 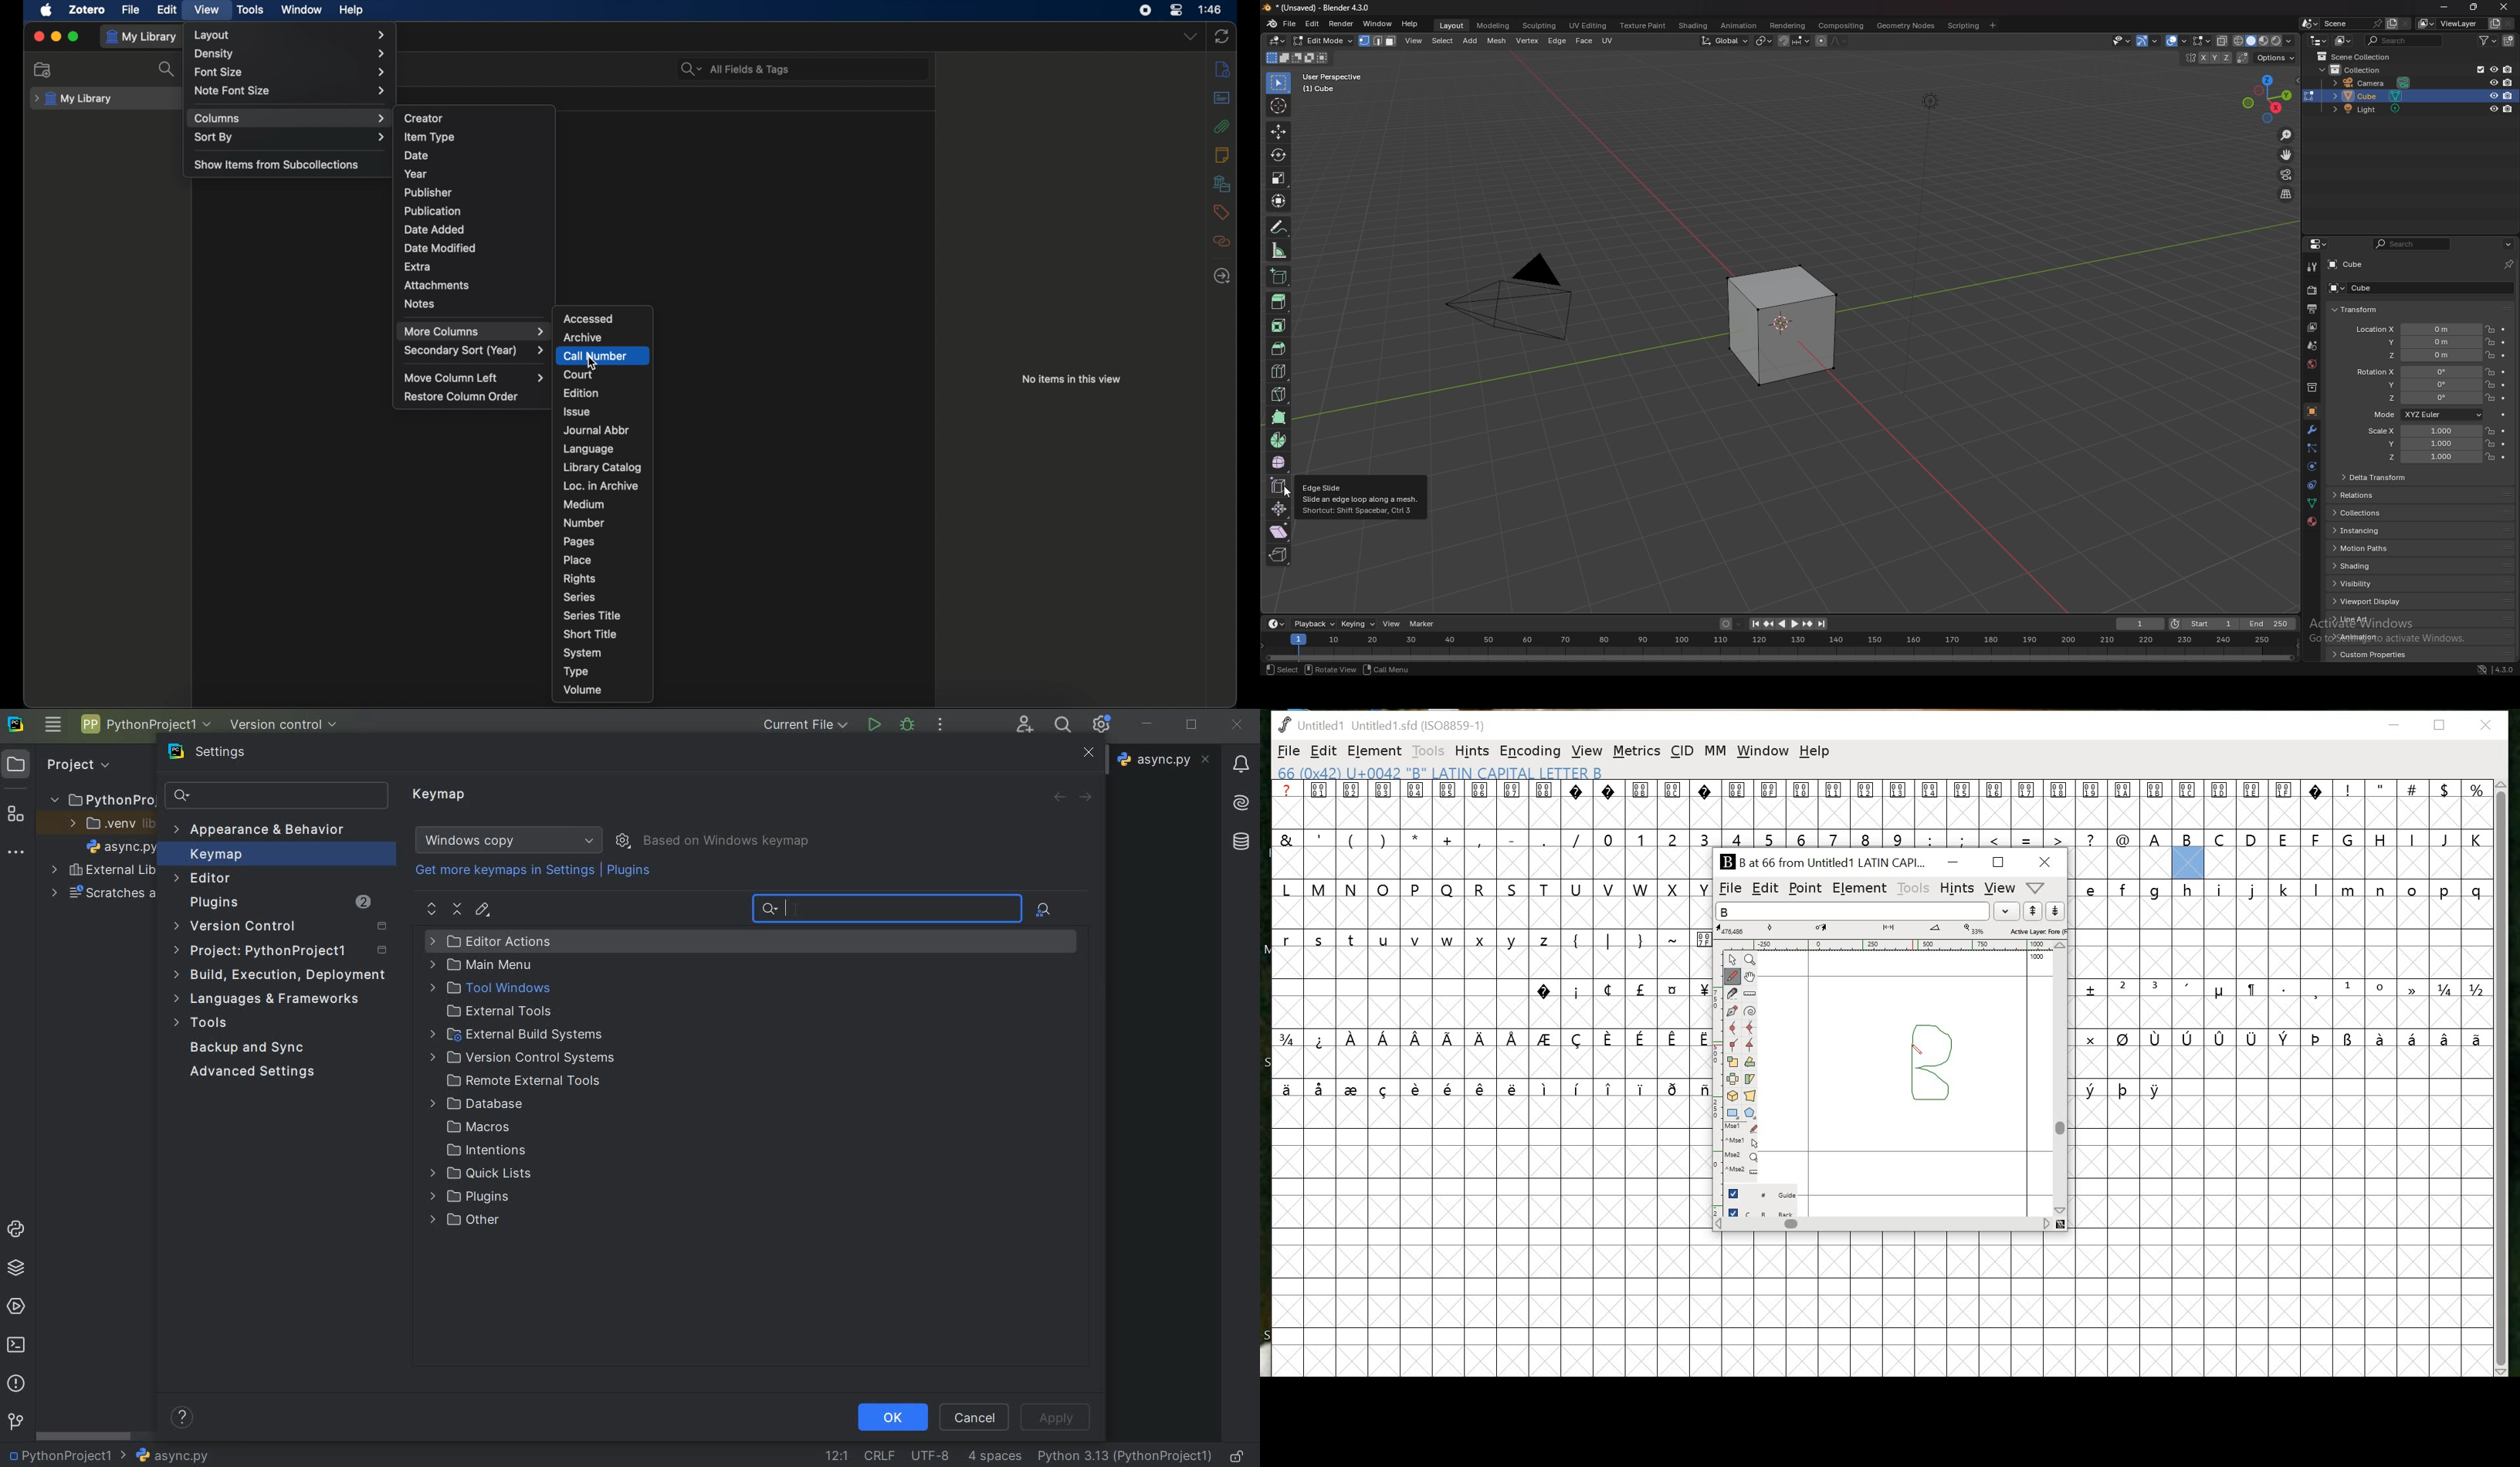 What do you see at coordinates (1694, 25) in the screenshot?
I see `shading` at bounding box center [1694, 25].